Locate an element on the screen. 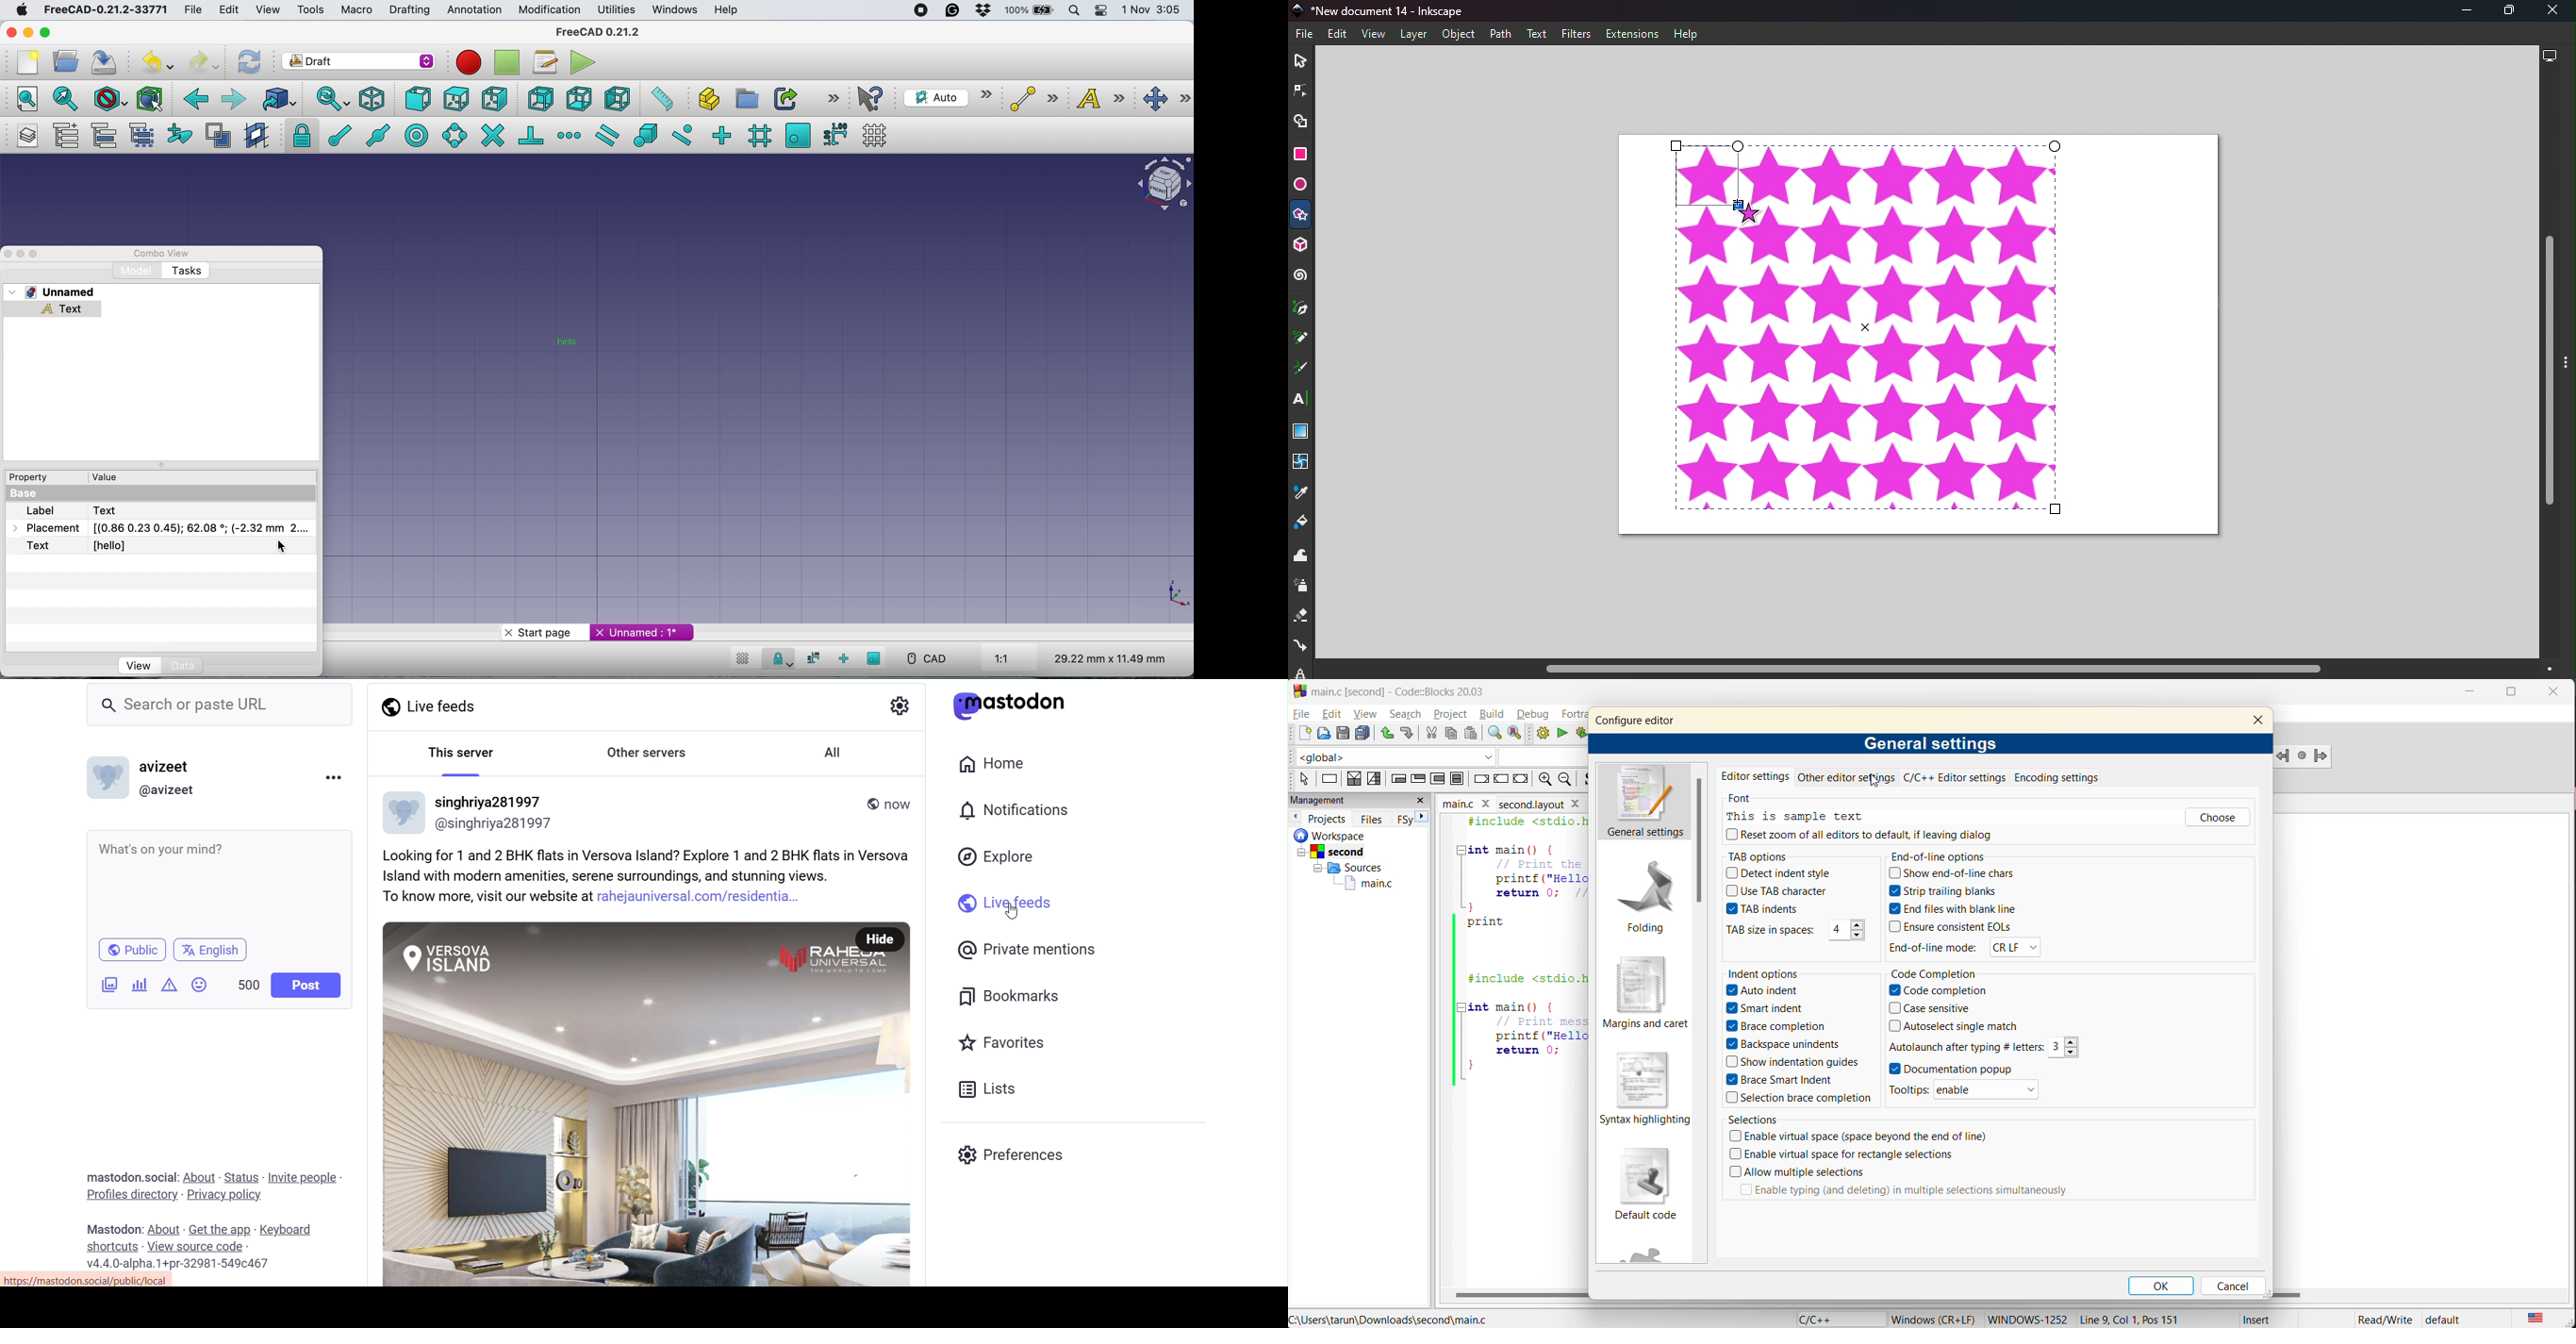 This screenshot has height=1344, width=2576. close is located at coordinates (7, 251).